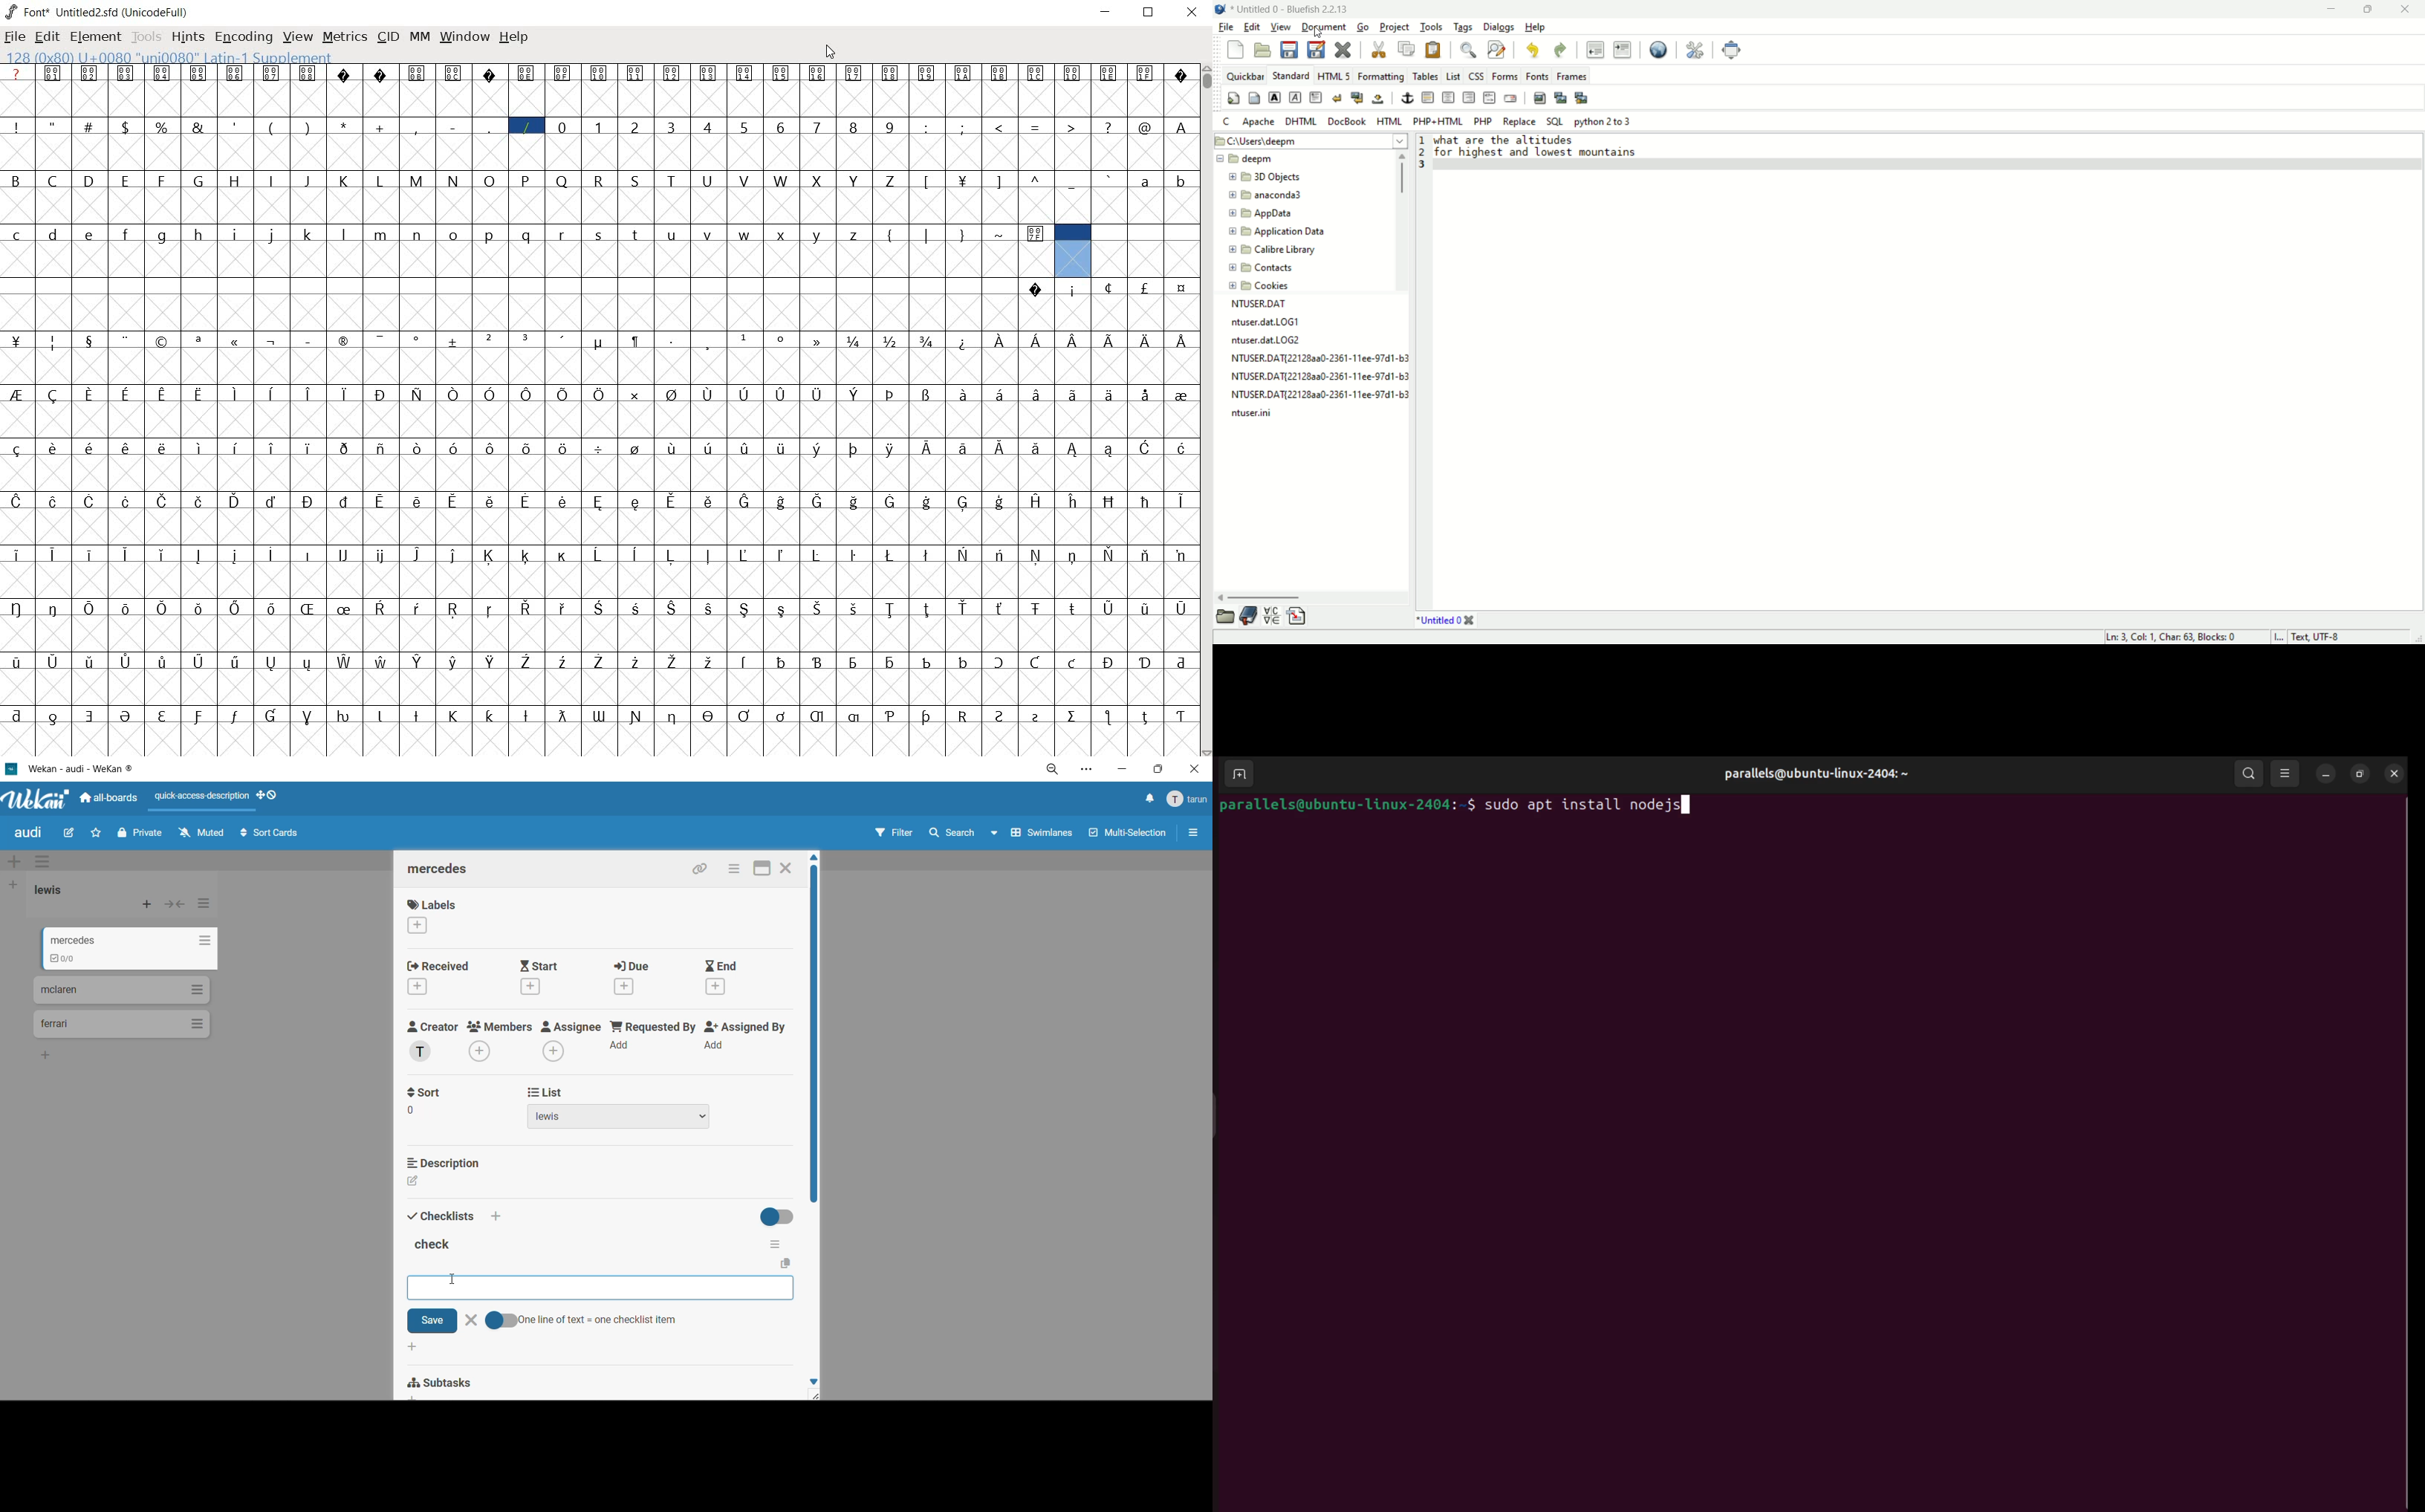 This screenshot has height=1512, width=2436. What do you see at coordinates (238, 608) in the screenshot?
I see `Symbol` at bounding box center [238, 608].